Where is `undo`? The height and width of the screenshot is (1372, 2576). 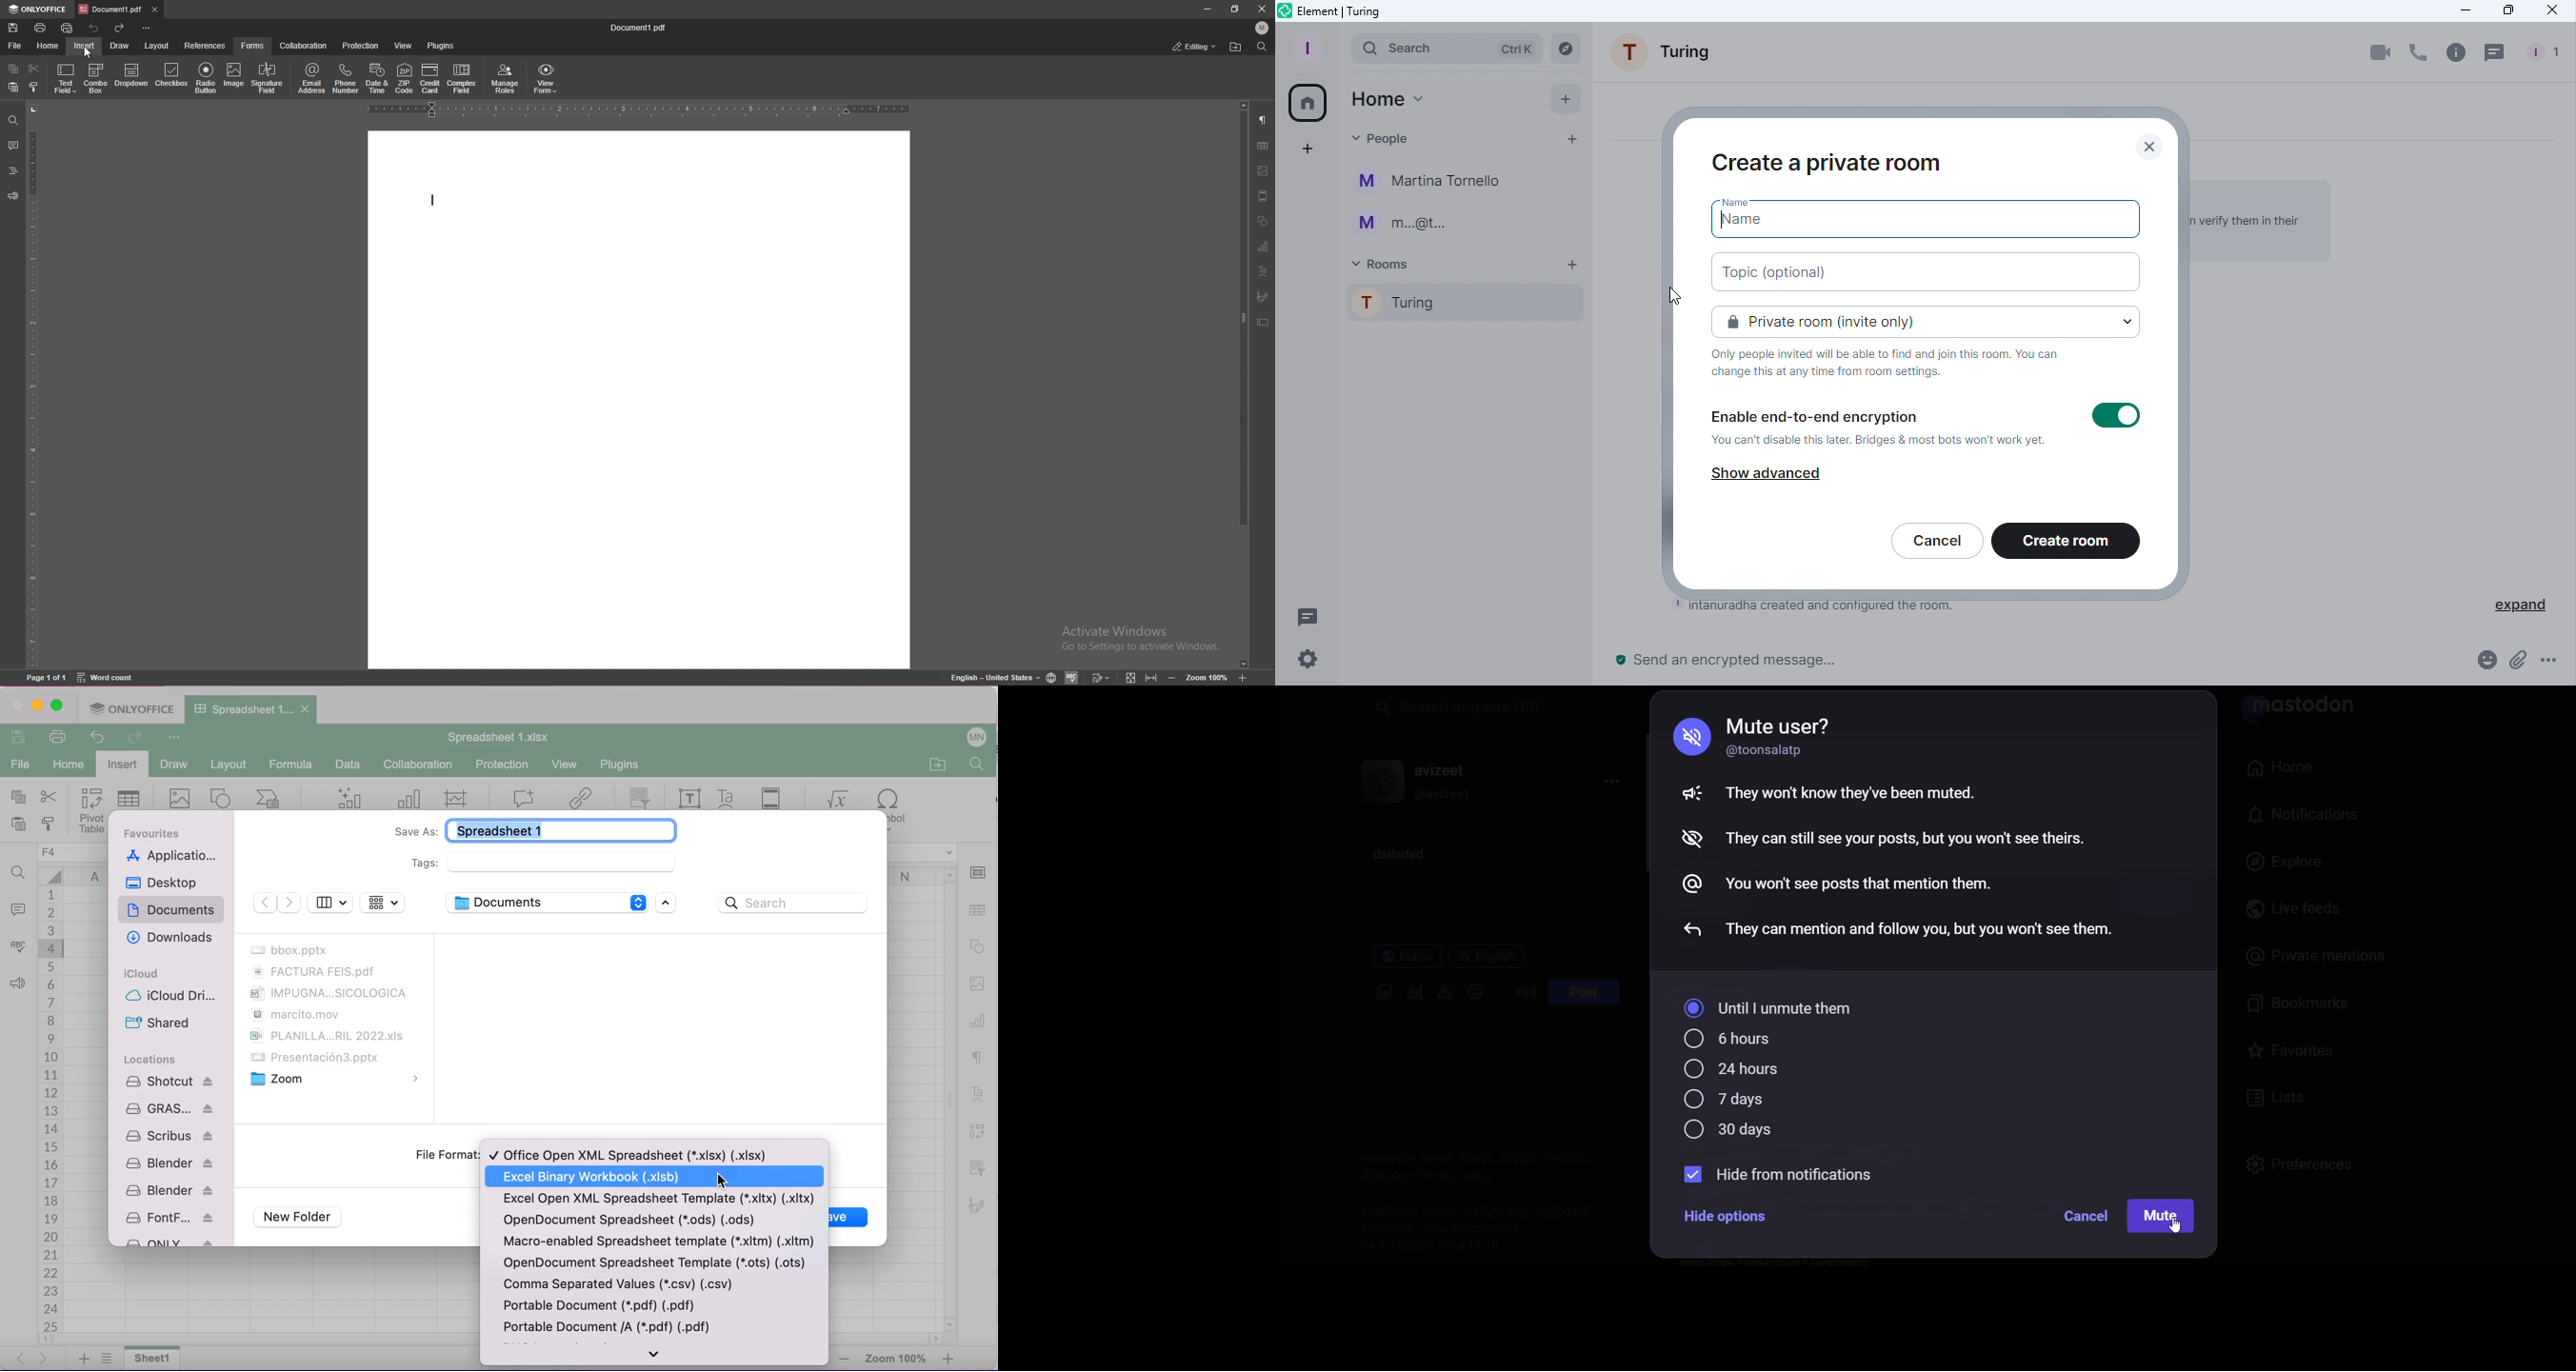 undo is located at coordinates (97, 28).